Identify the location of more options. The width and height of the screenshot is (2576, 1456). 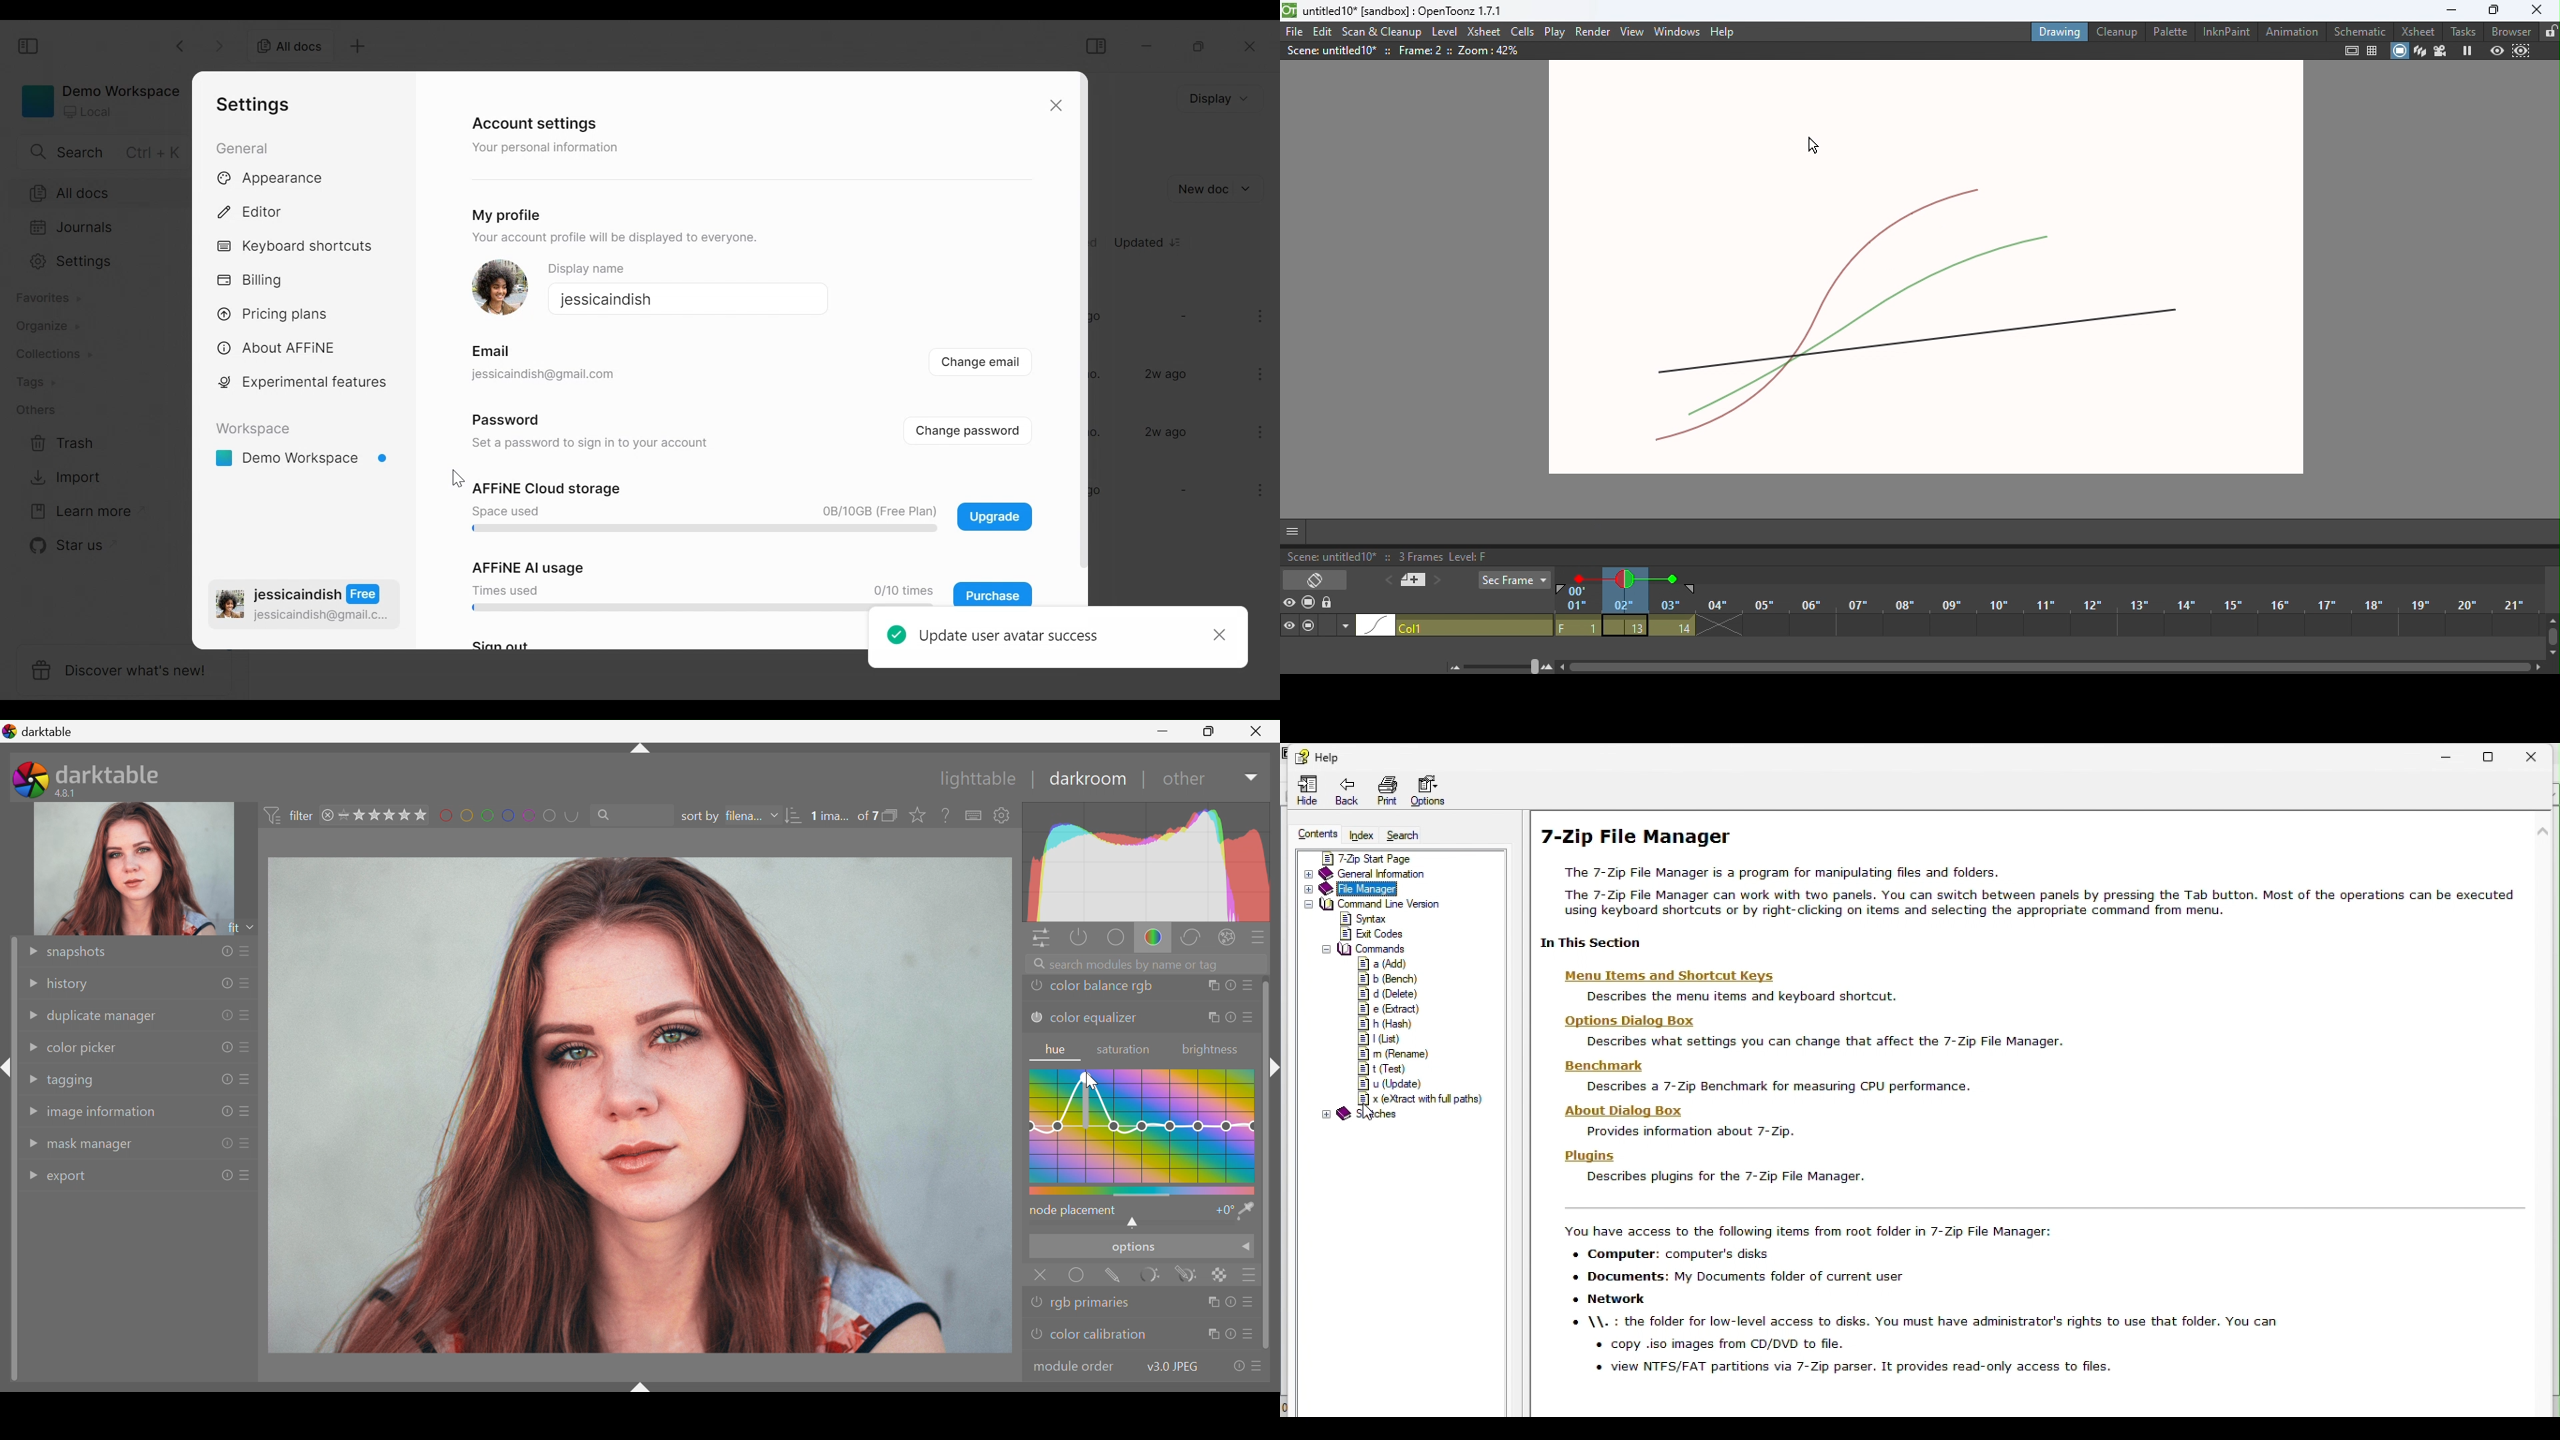
(1263, 319).